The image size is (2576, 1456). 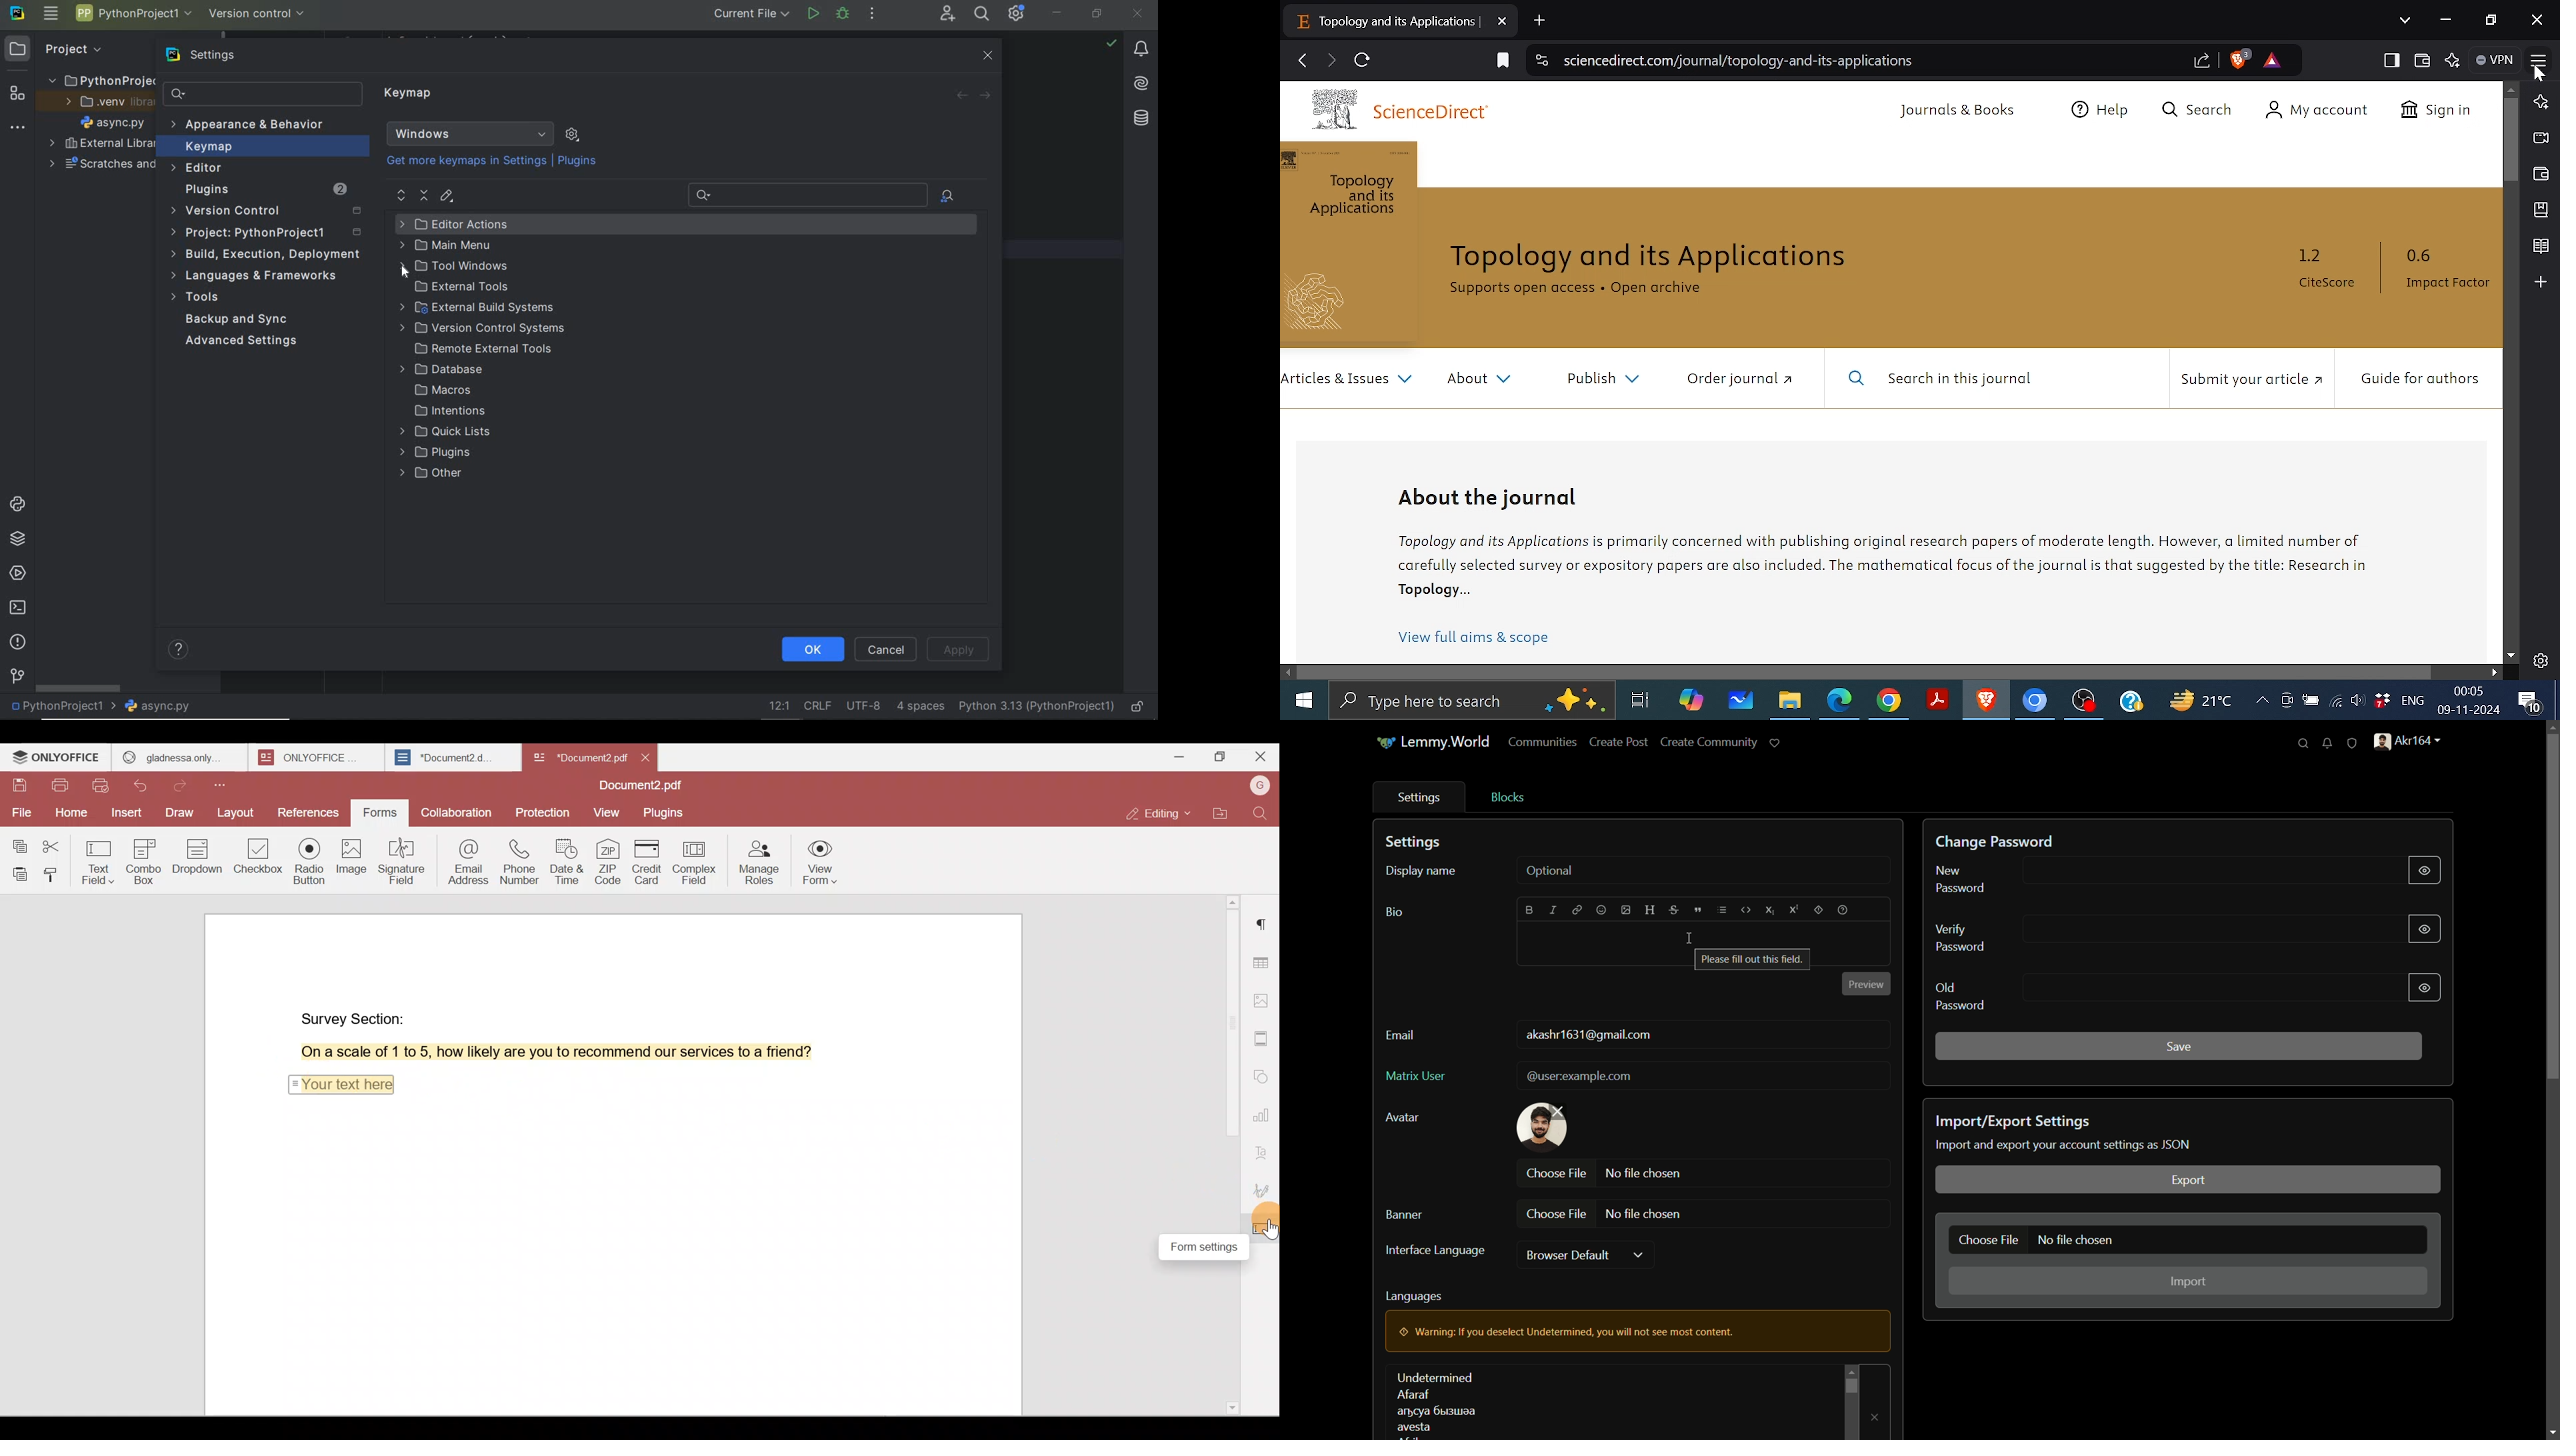 What do you see at coordinates (1415, 843) in the screenshot?
I see `settings` at bounding box center [1415, 843].